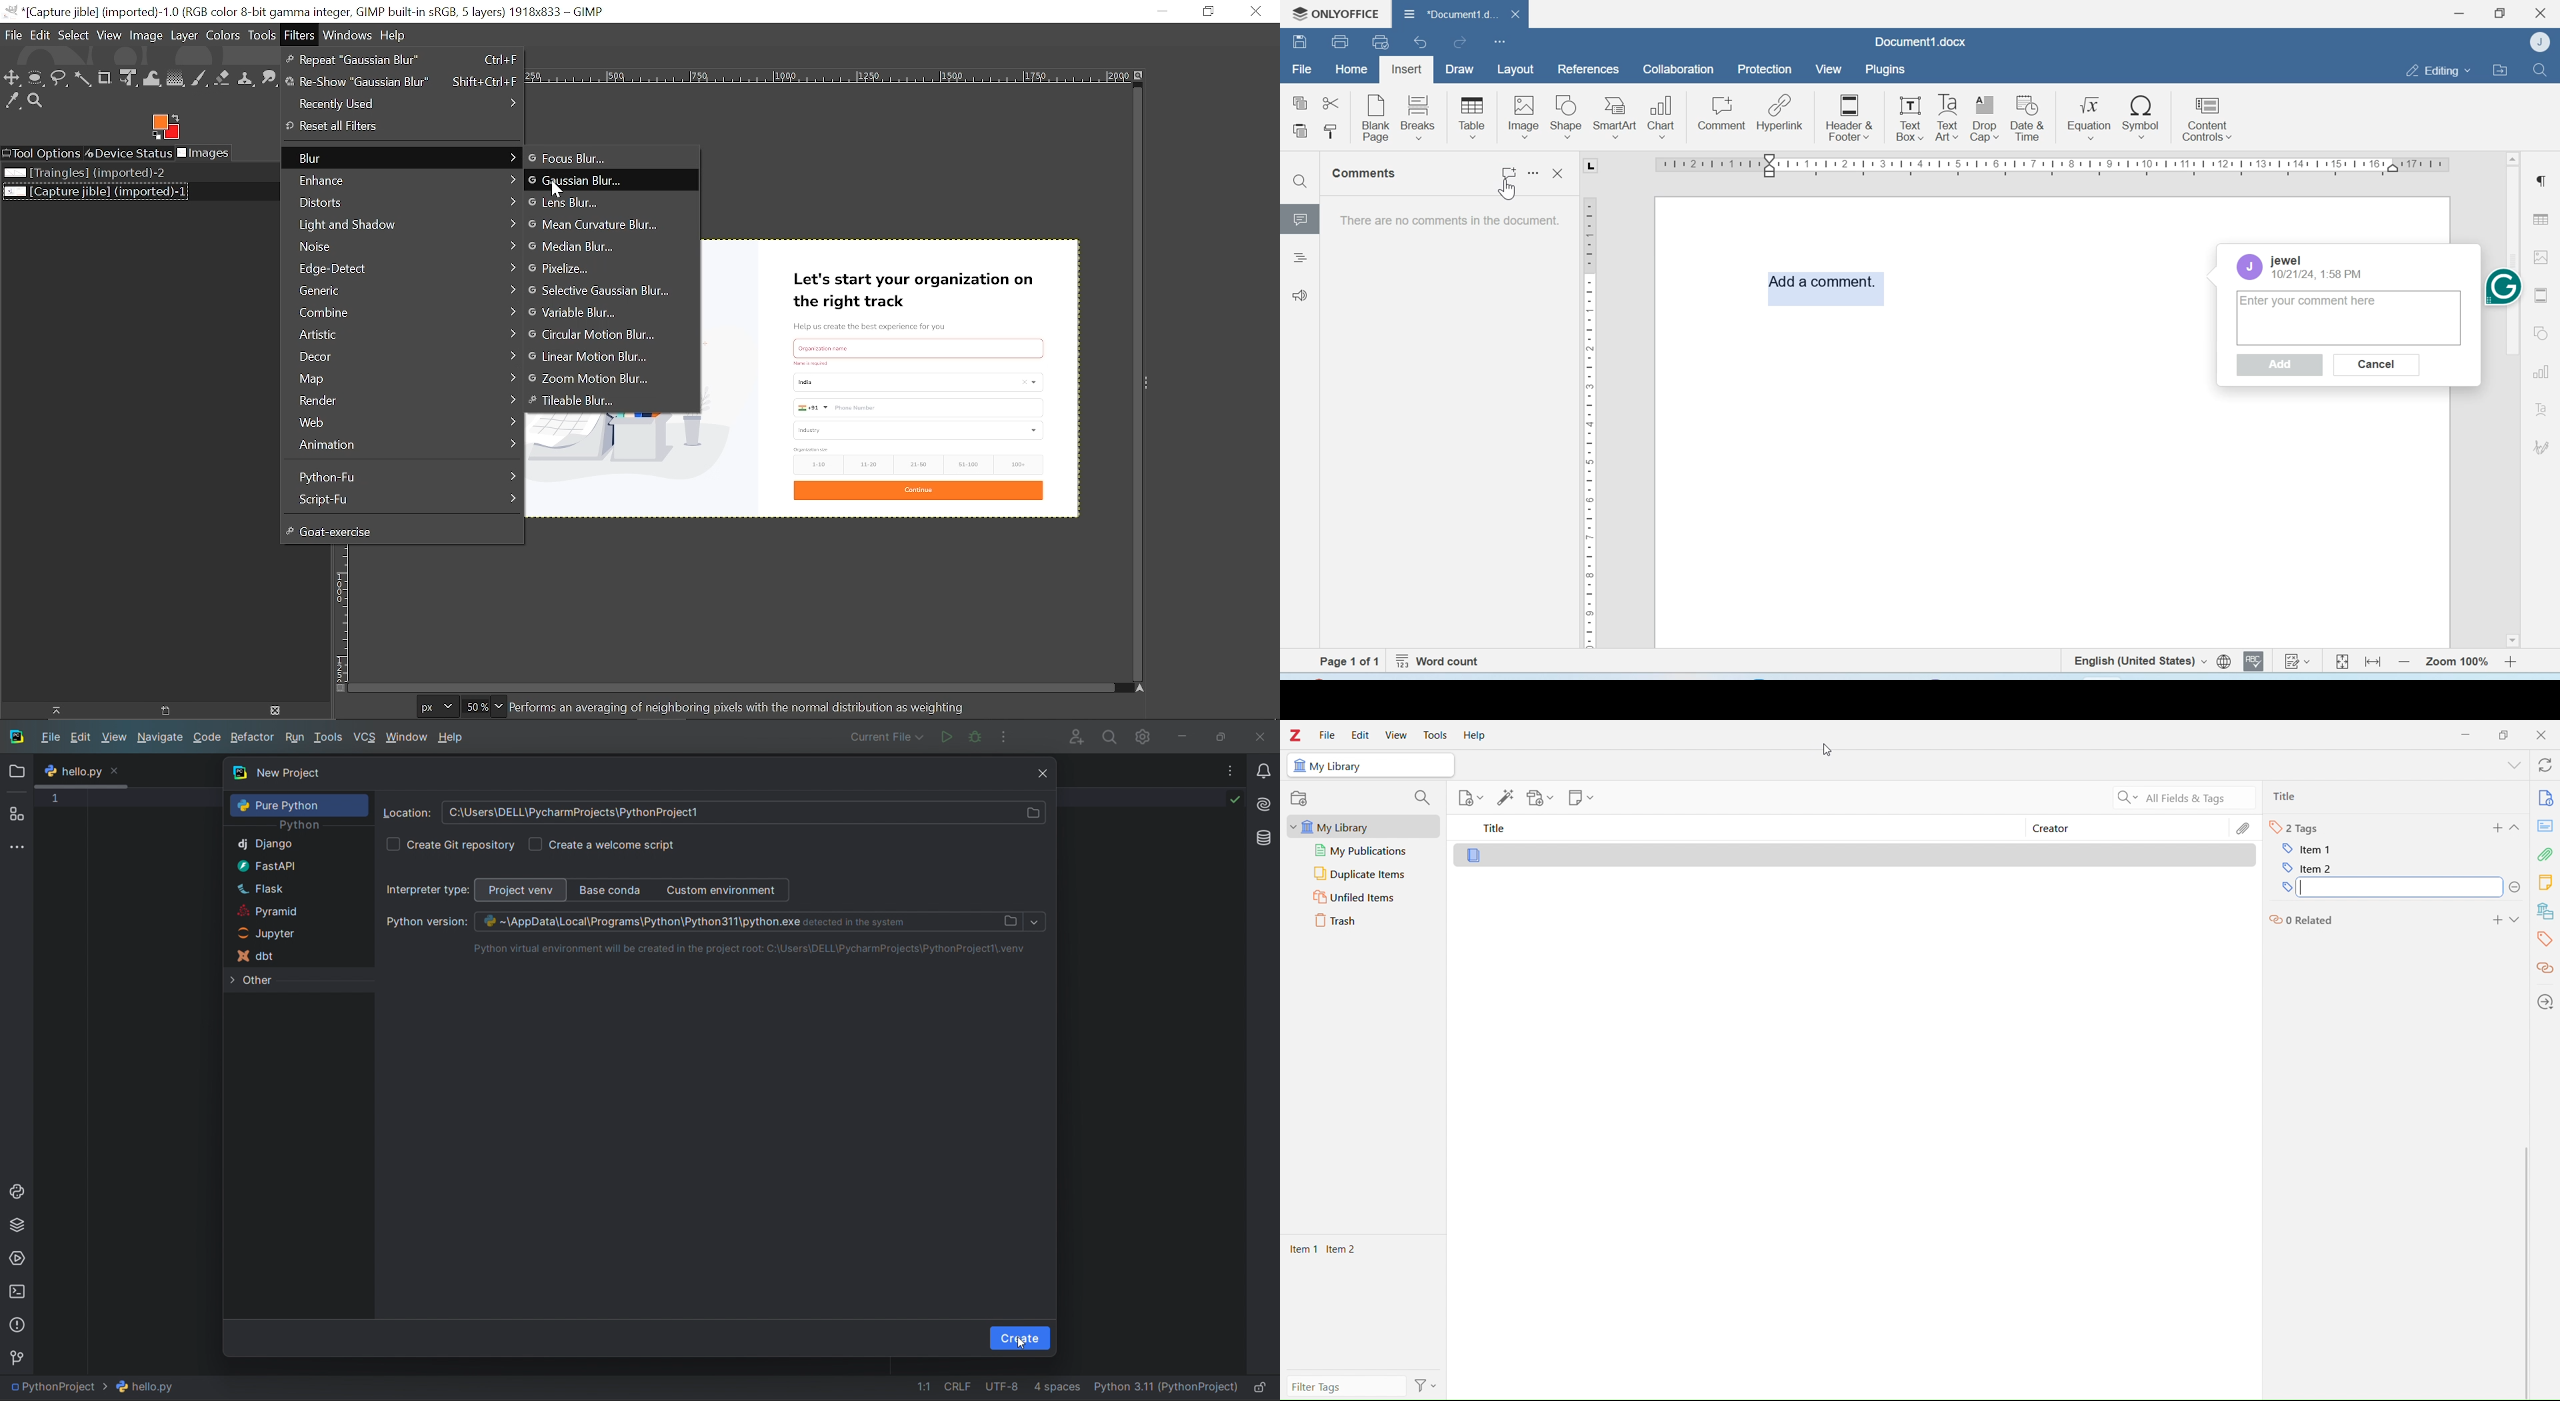  Describe the element at coordinates (1440, 661) in the screenshot. I see `Word count` at that location.